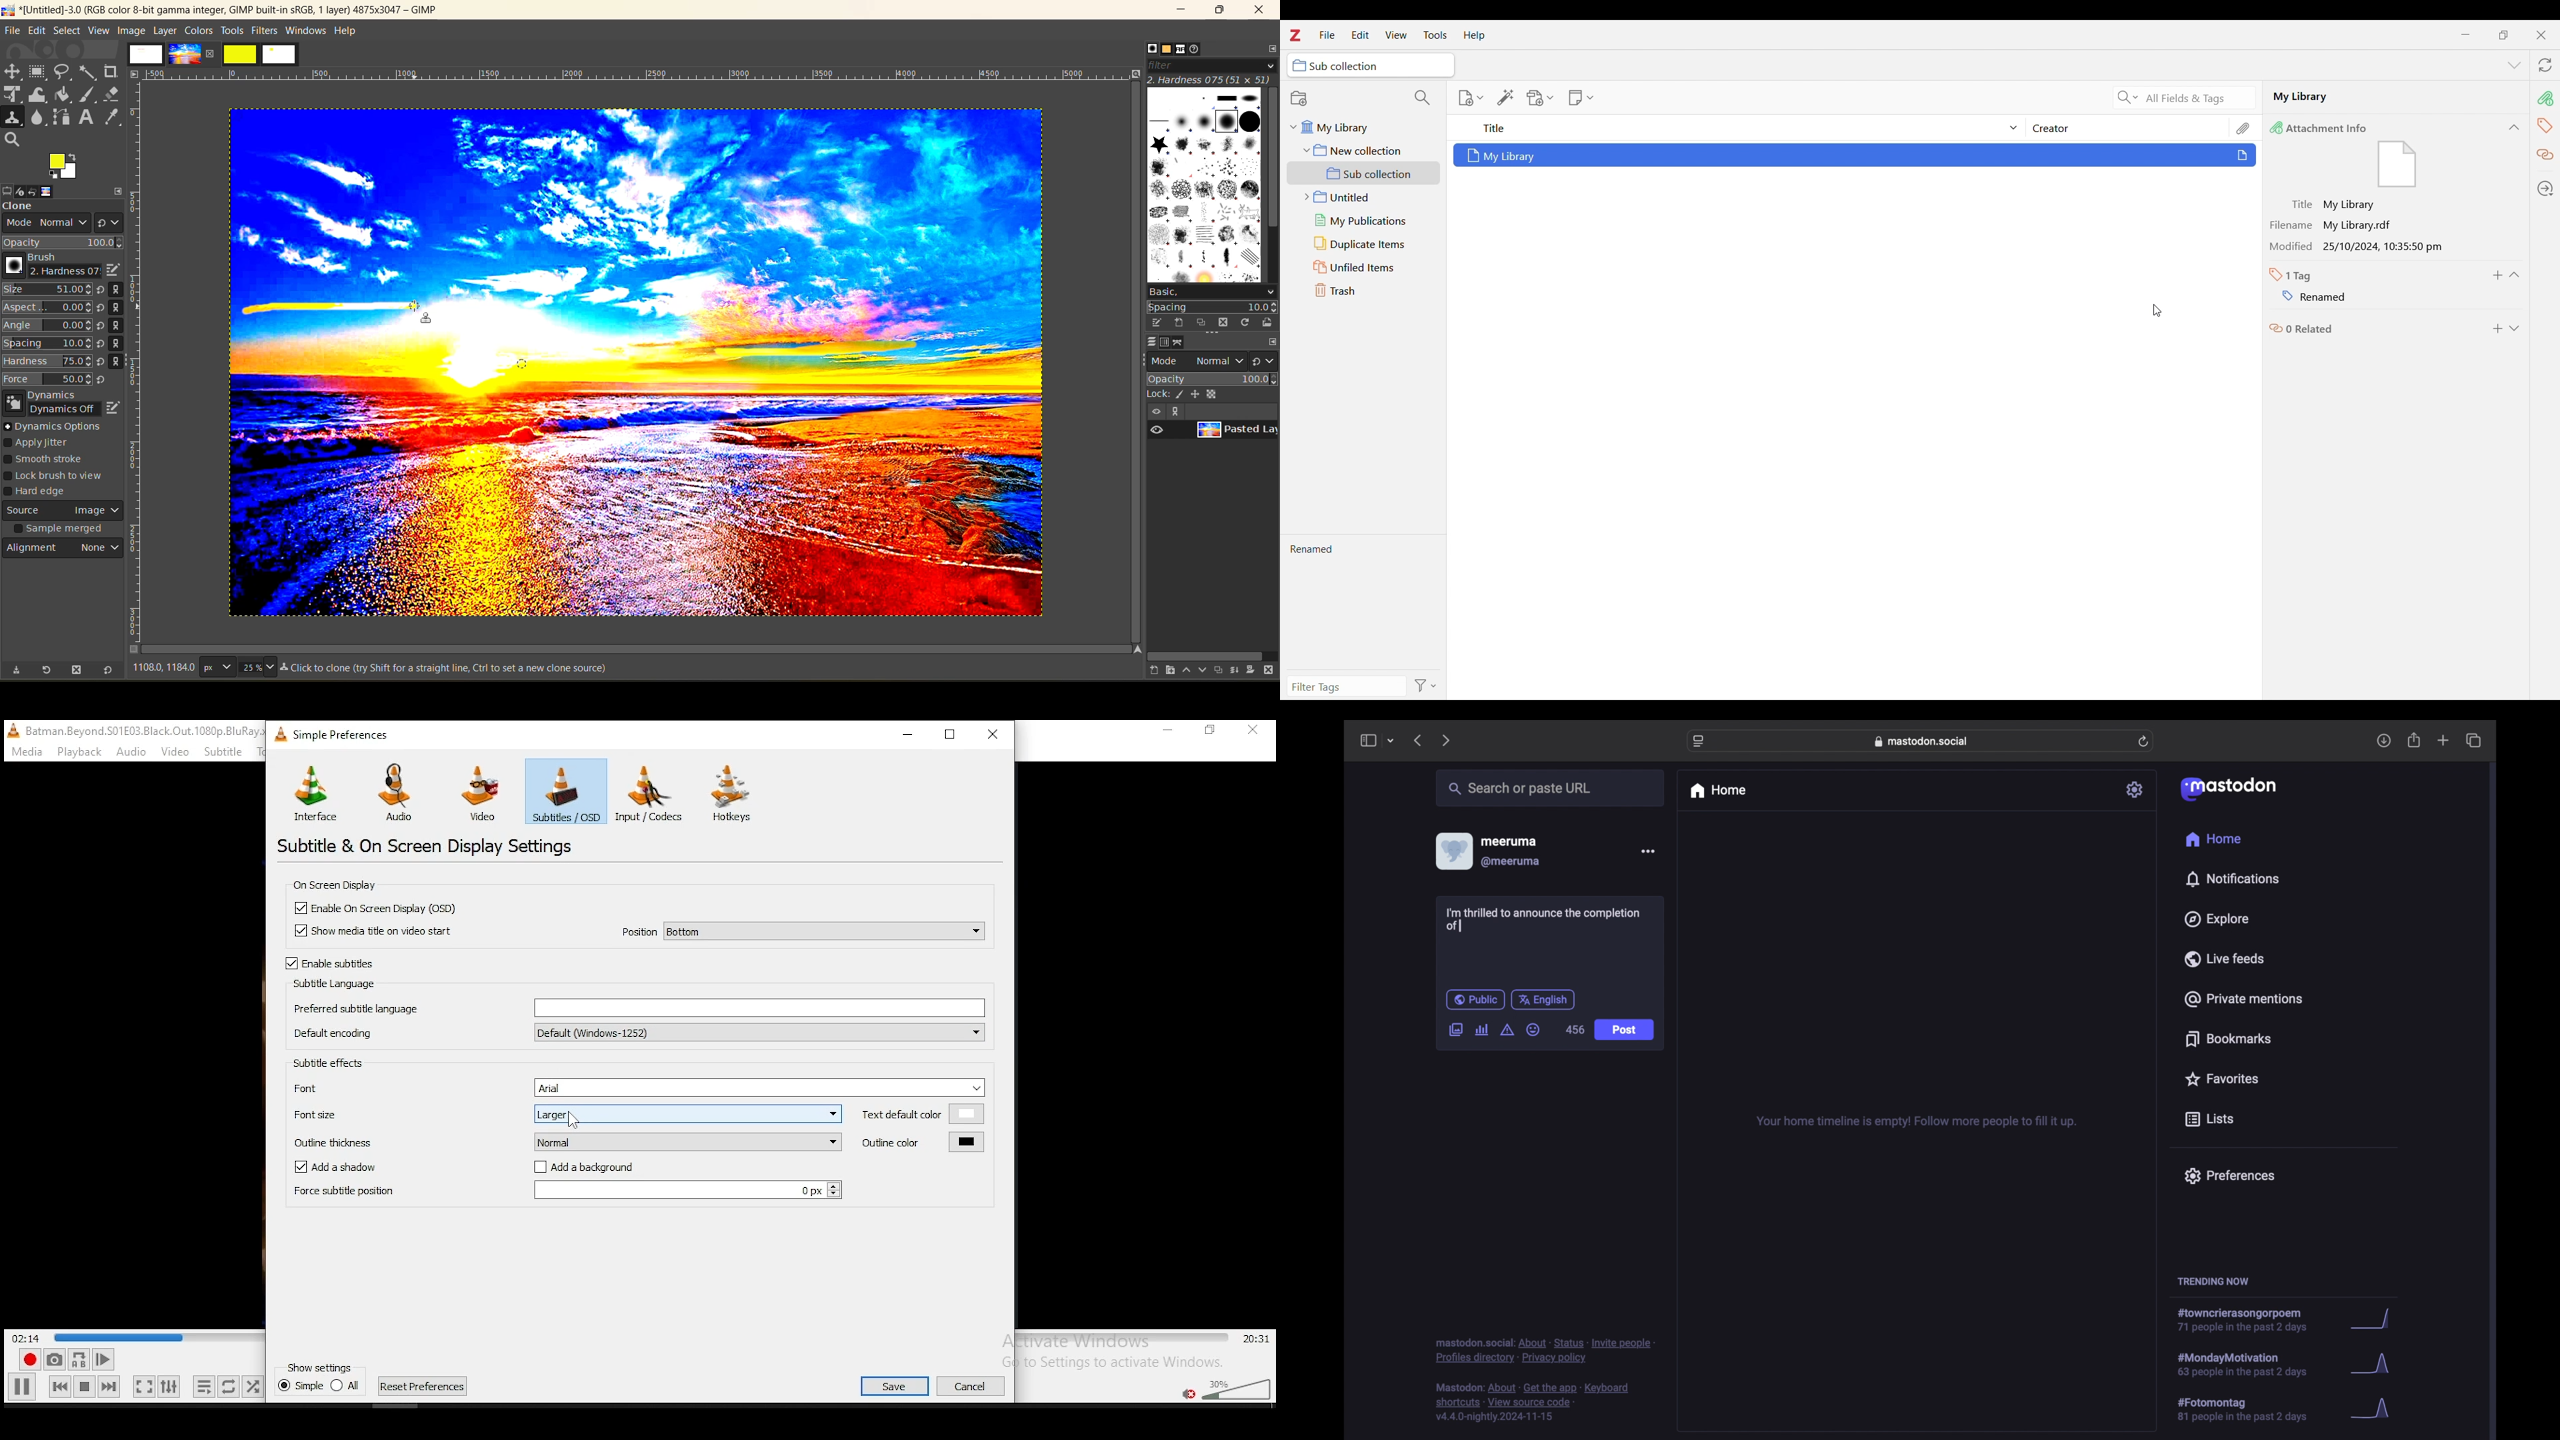  Describe the element at coordinates (24, 190) in the screenshot. I see `device status` at that location.